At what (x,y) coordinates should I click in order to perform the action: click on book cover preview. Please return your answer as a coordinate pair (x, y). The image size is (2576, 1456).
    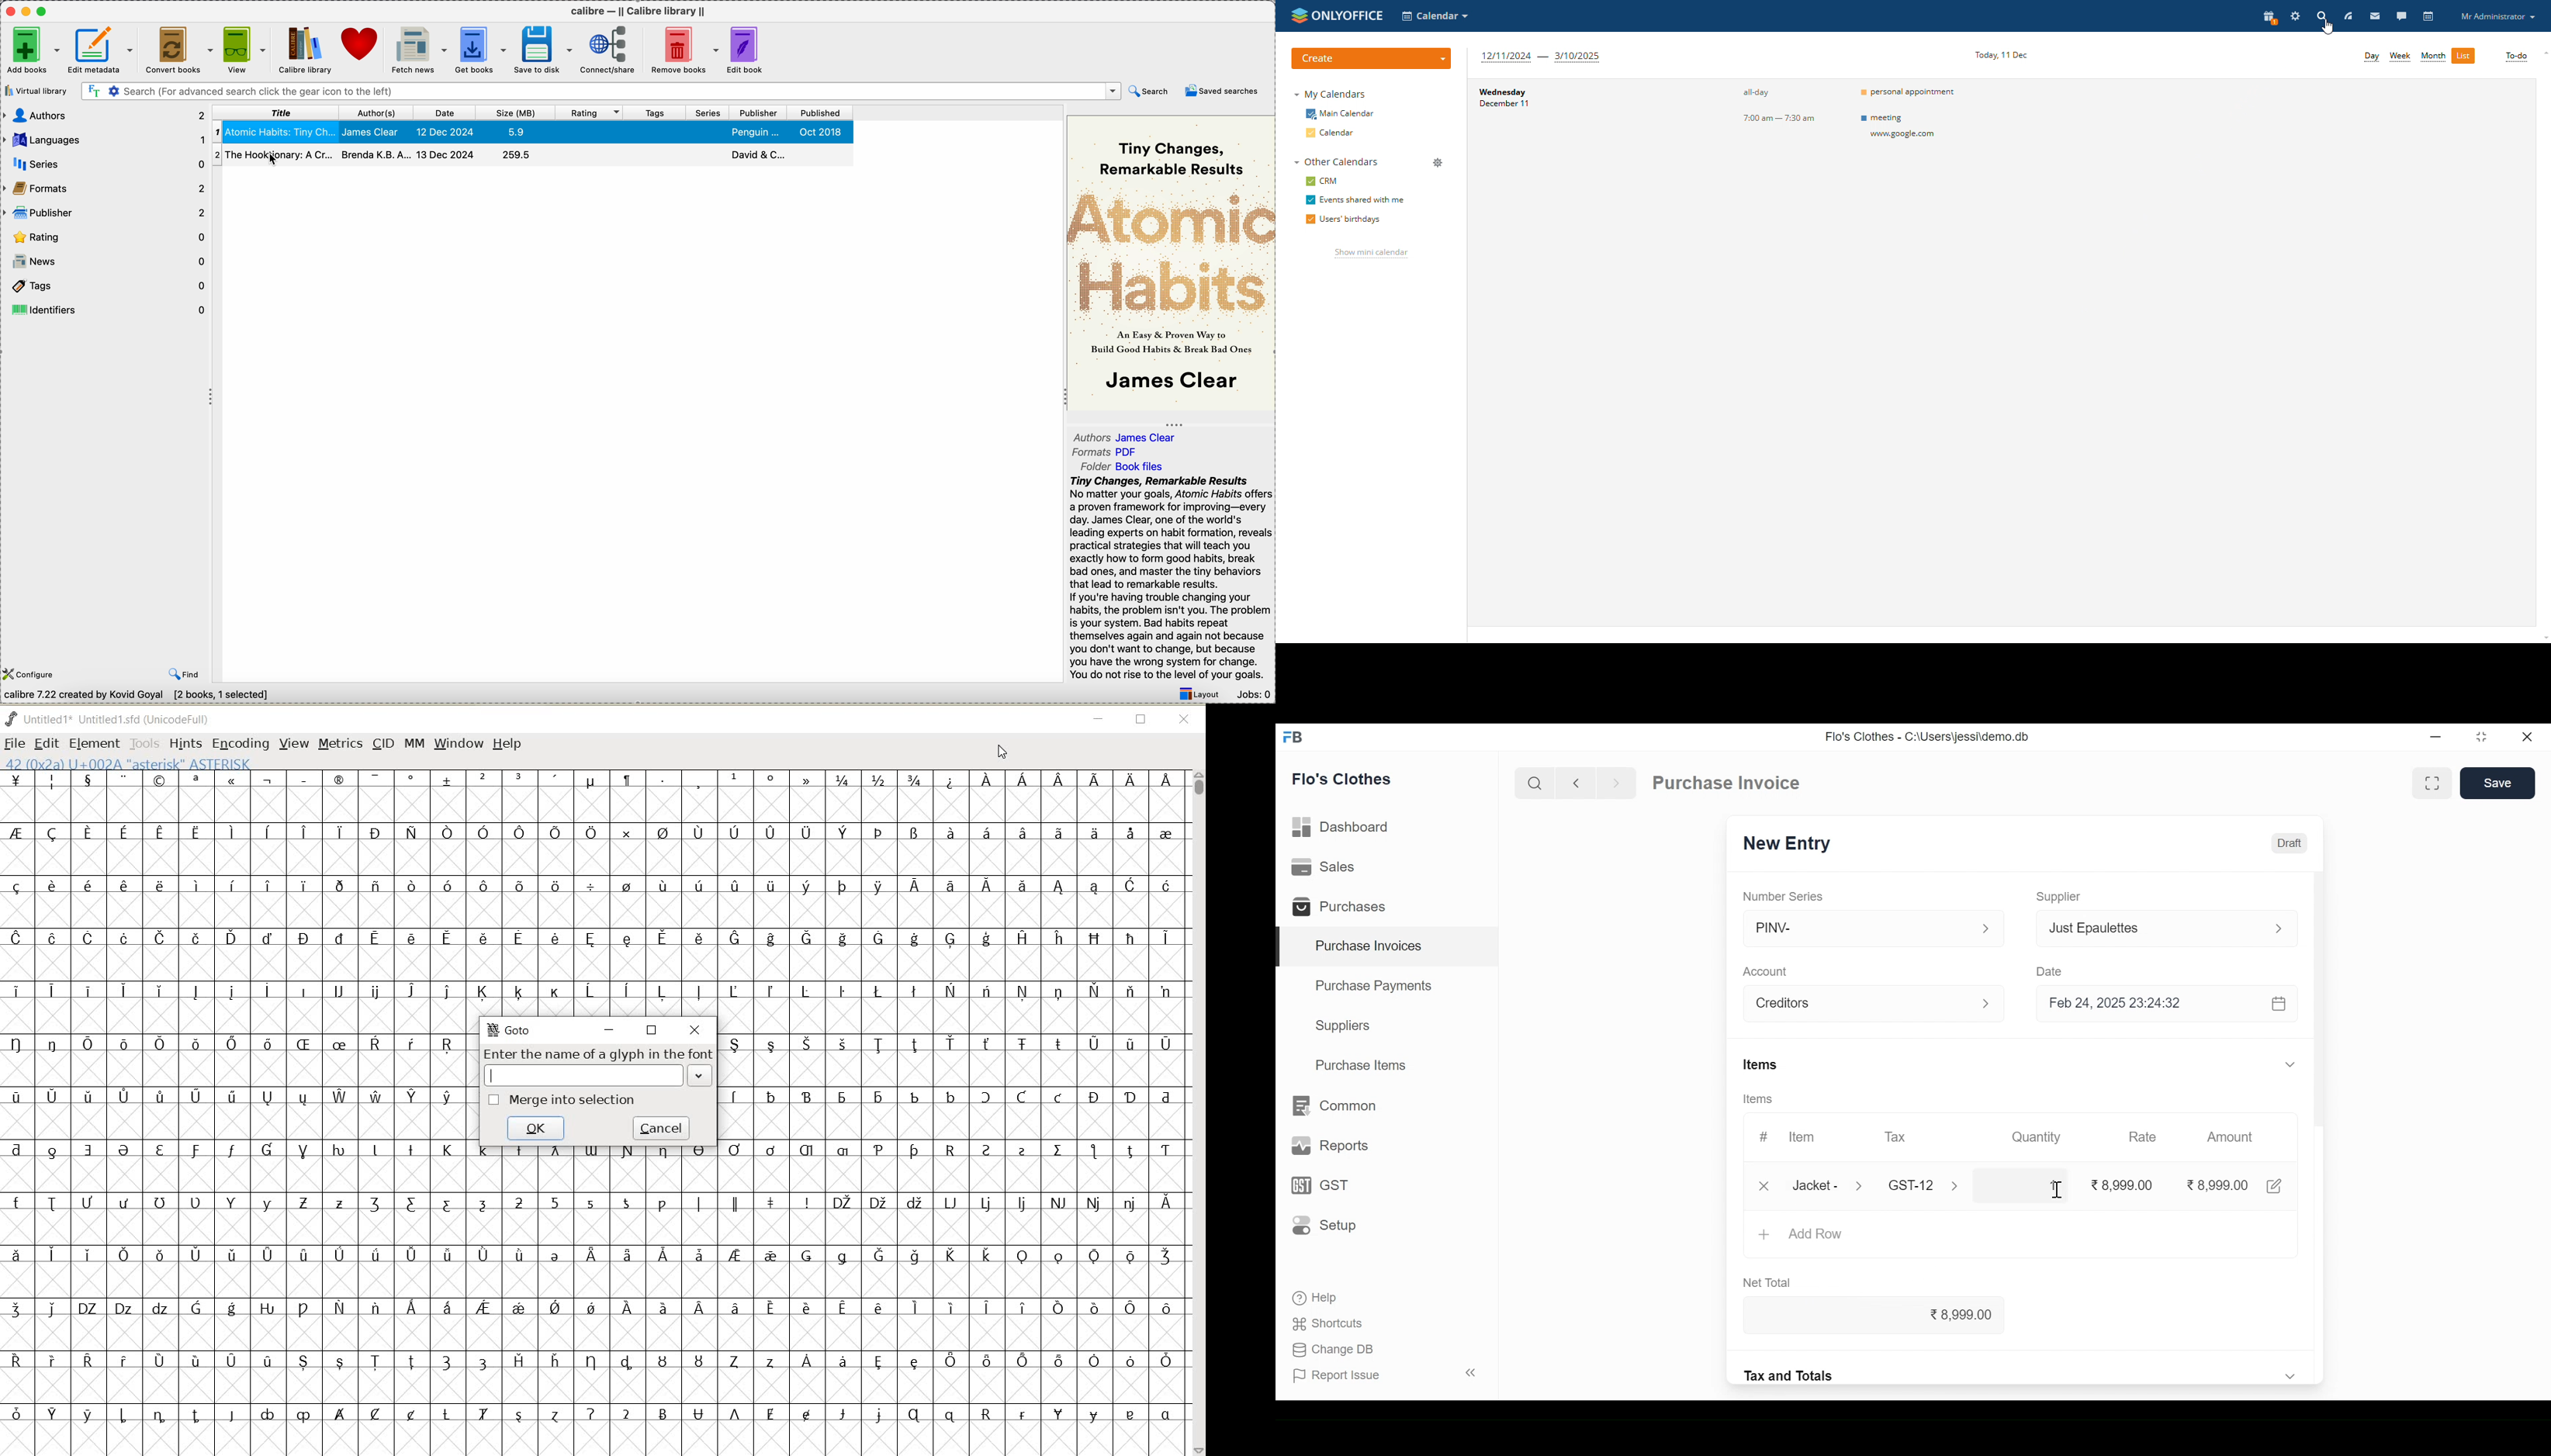
    Looking at the image, I should click on (1170, 264).